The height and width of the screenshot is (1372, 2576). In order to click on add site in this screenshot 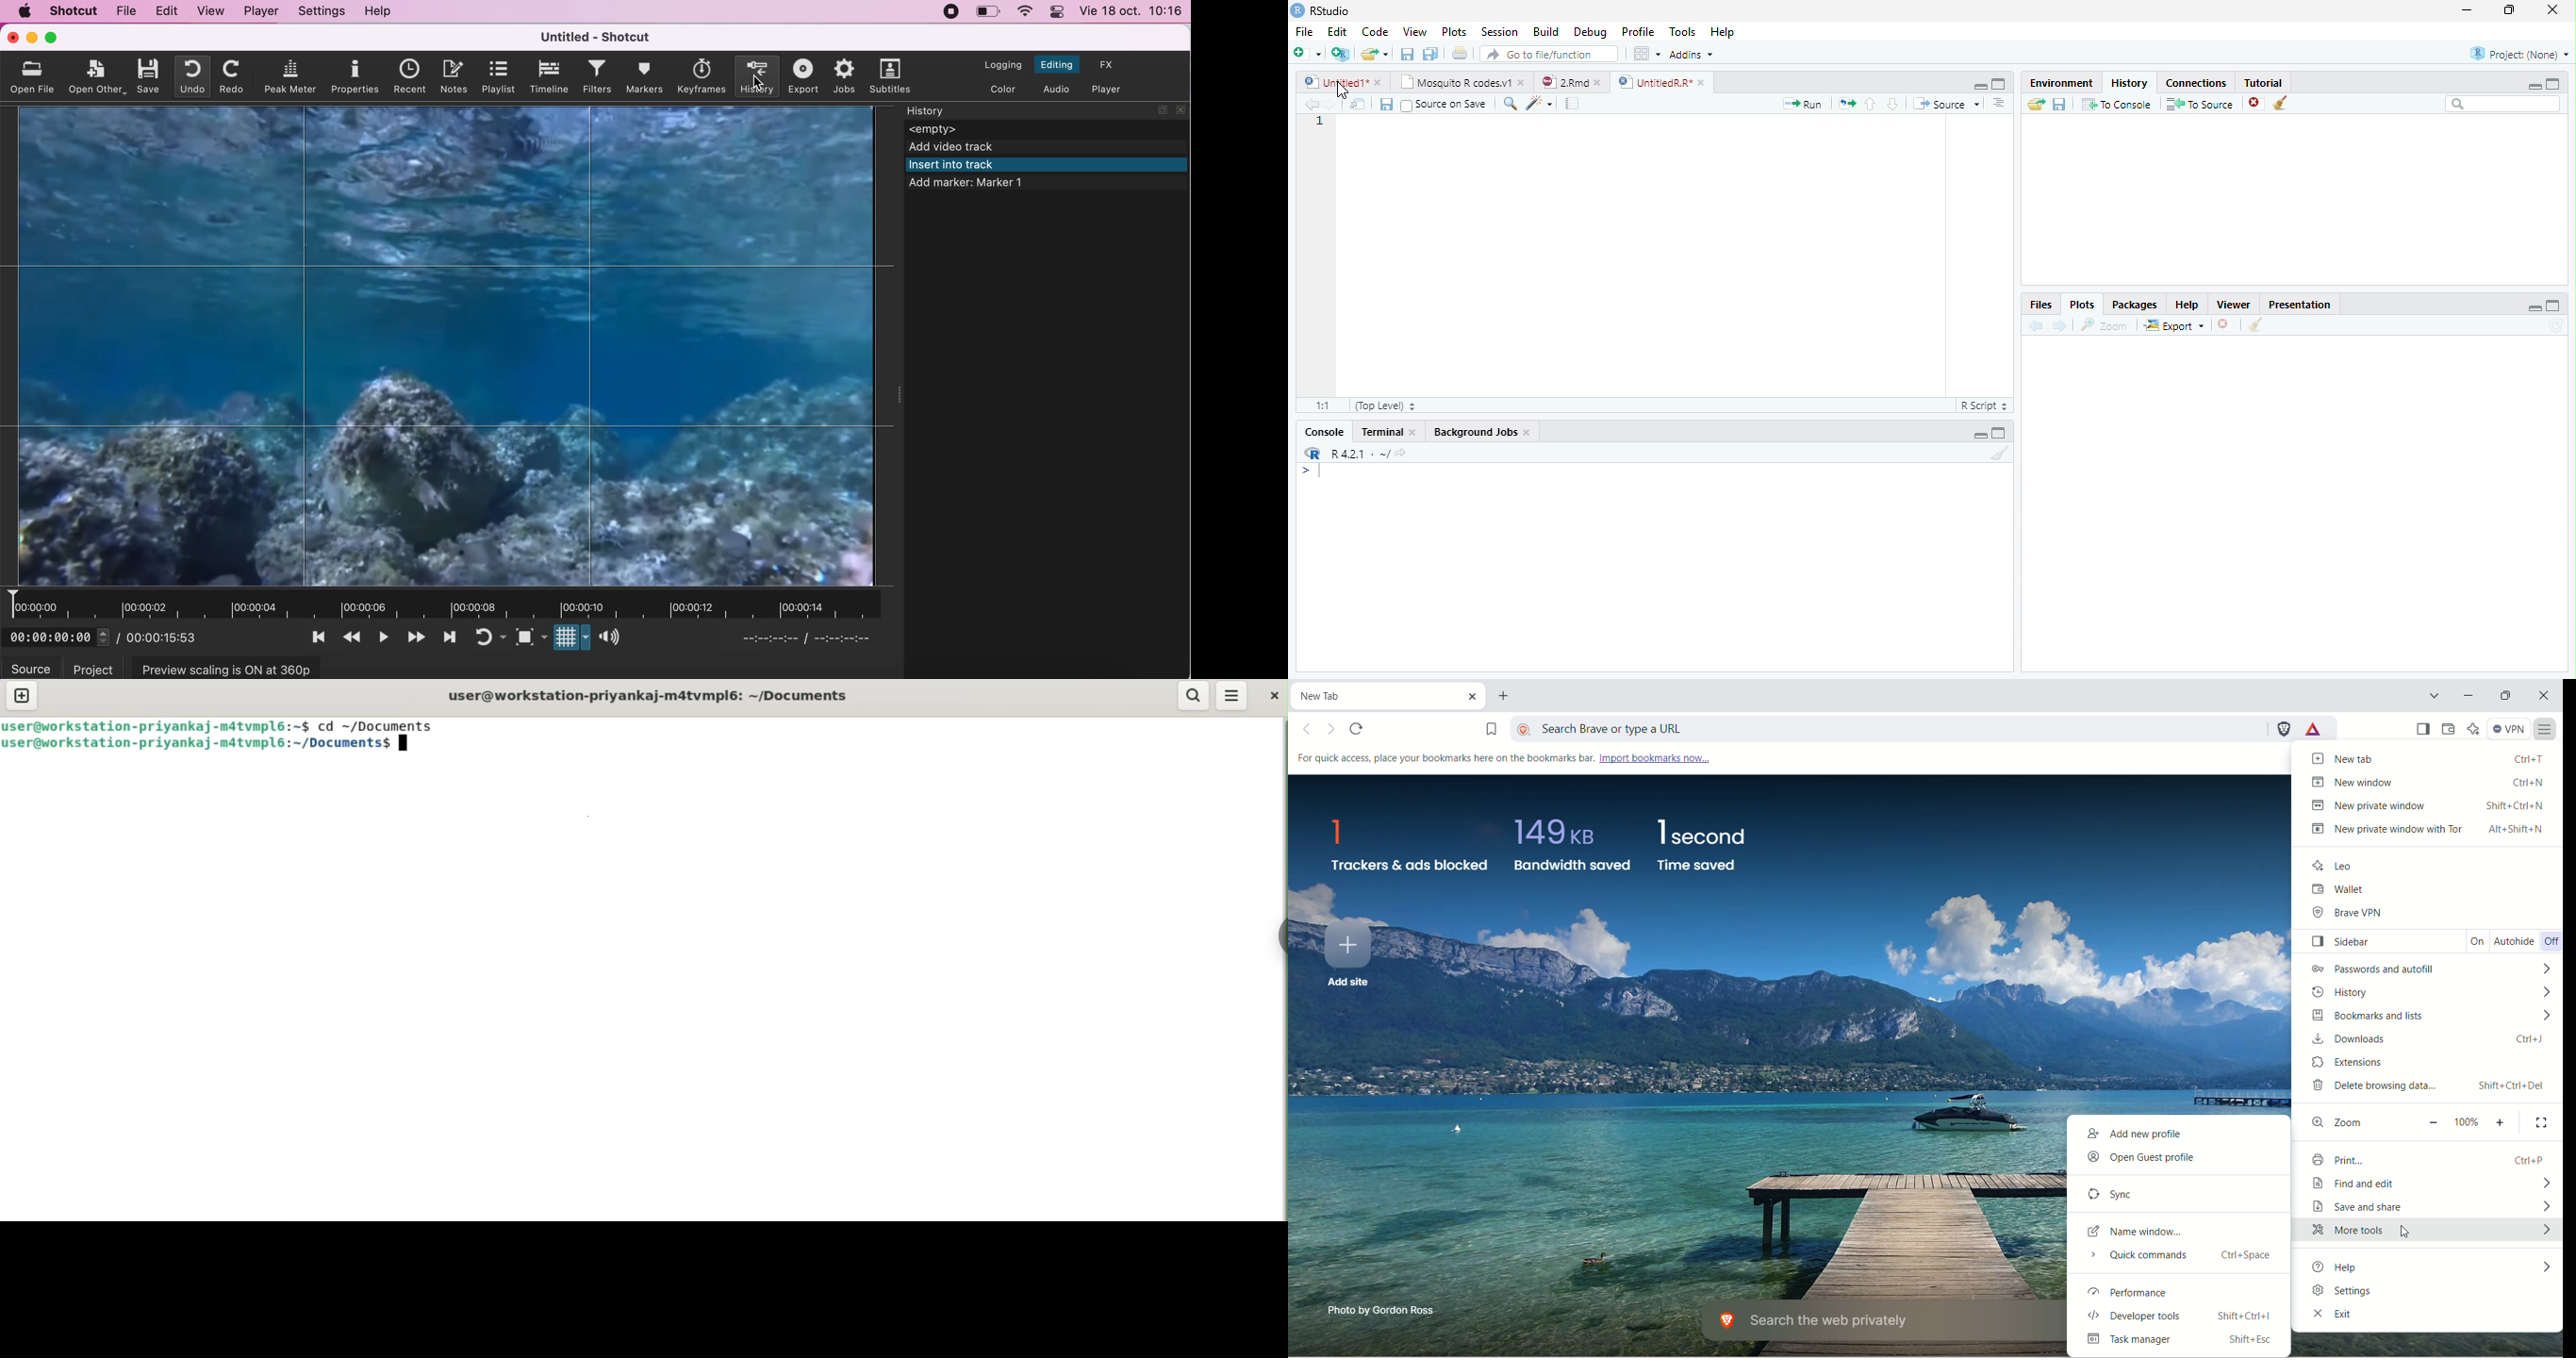, I will do `click(1346, 958)`.